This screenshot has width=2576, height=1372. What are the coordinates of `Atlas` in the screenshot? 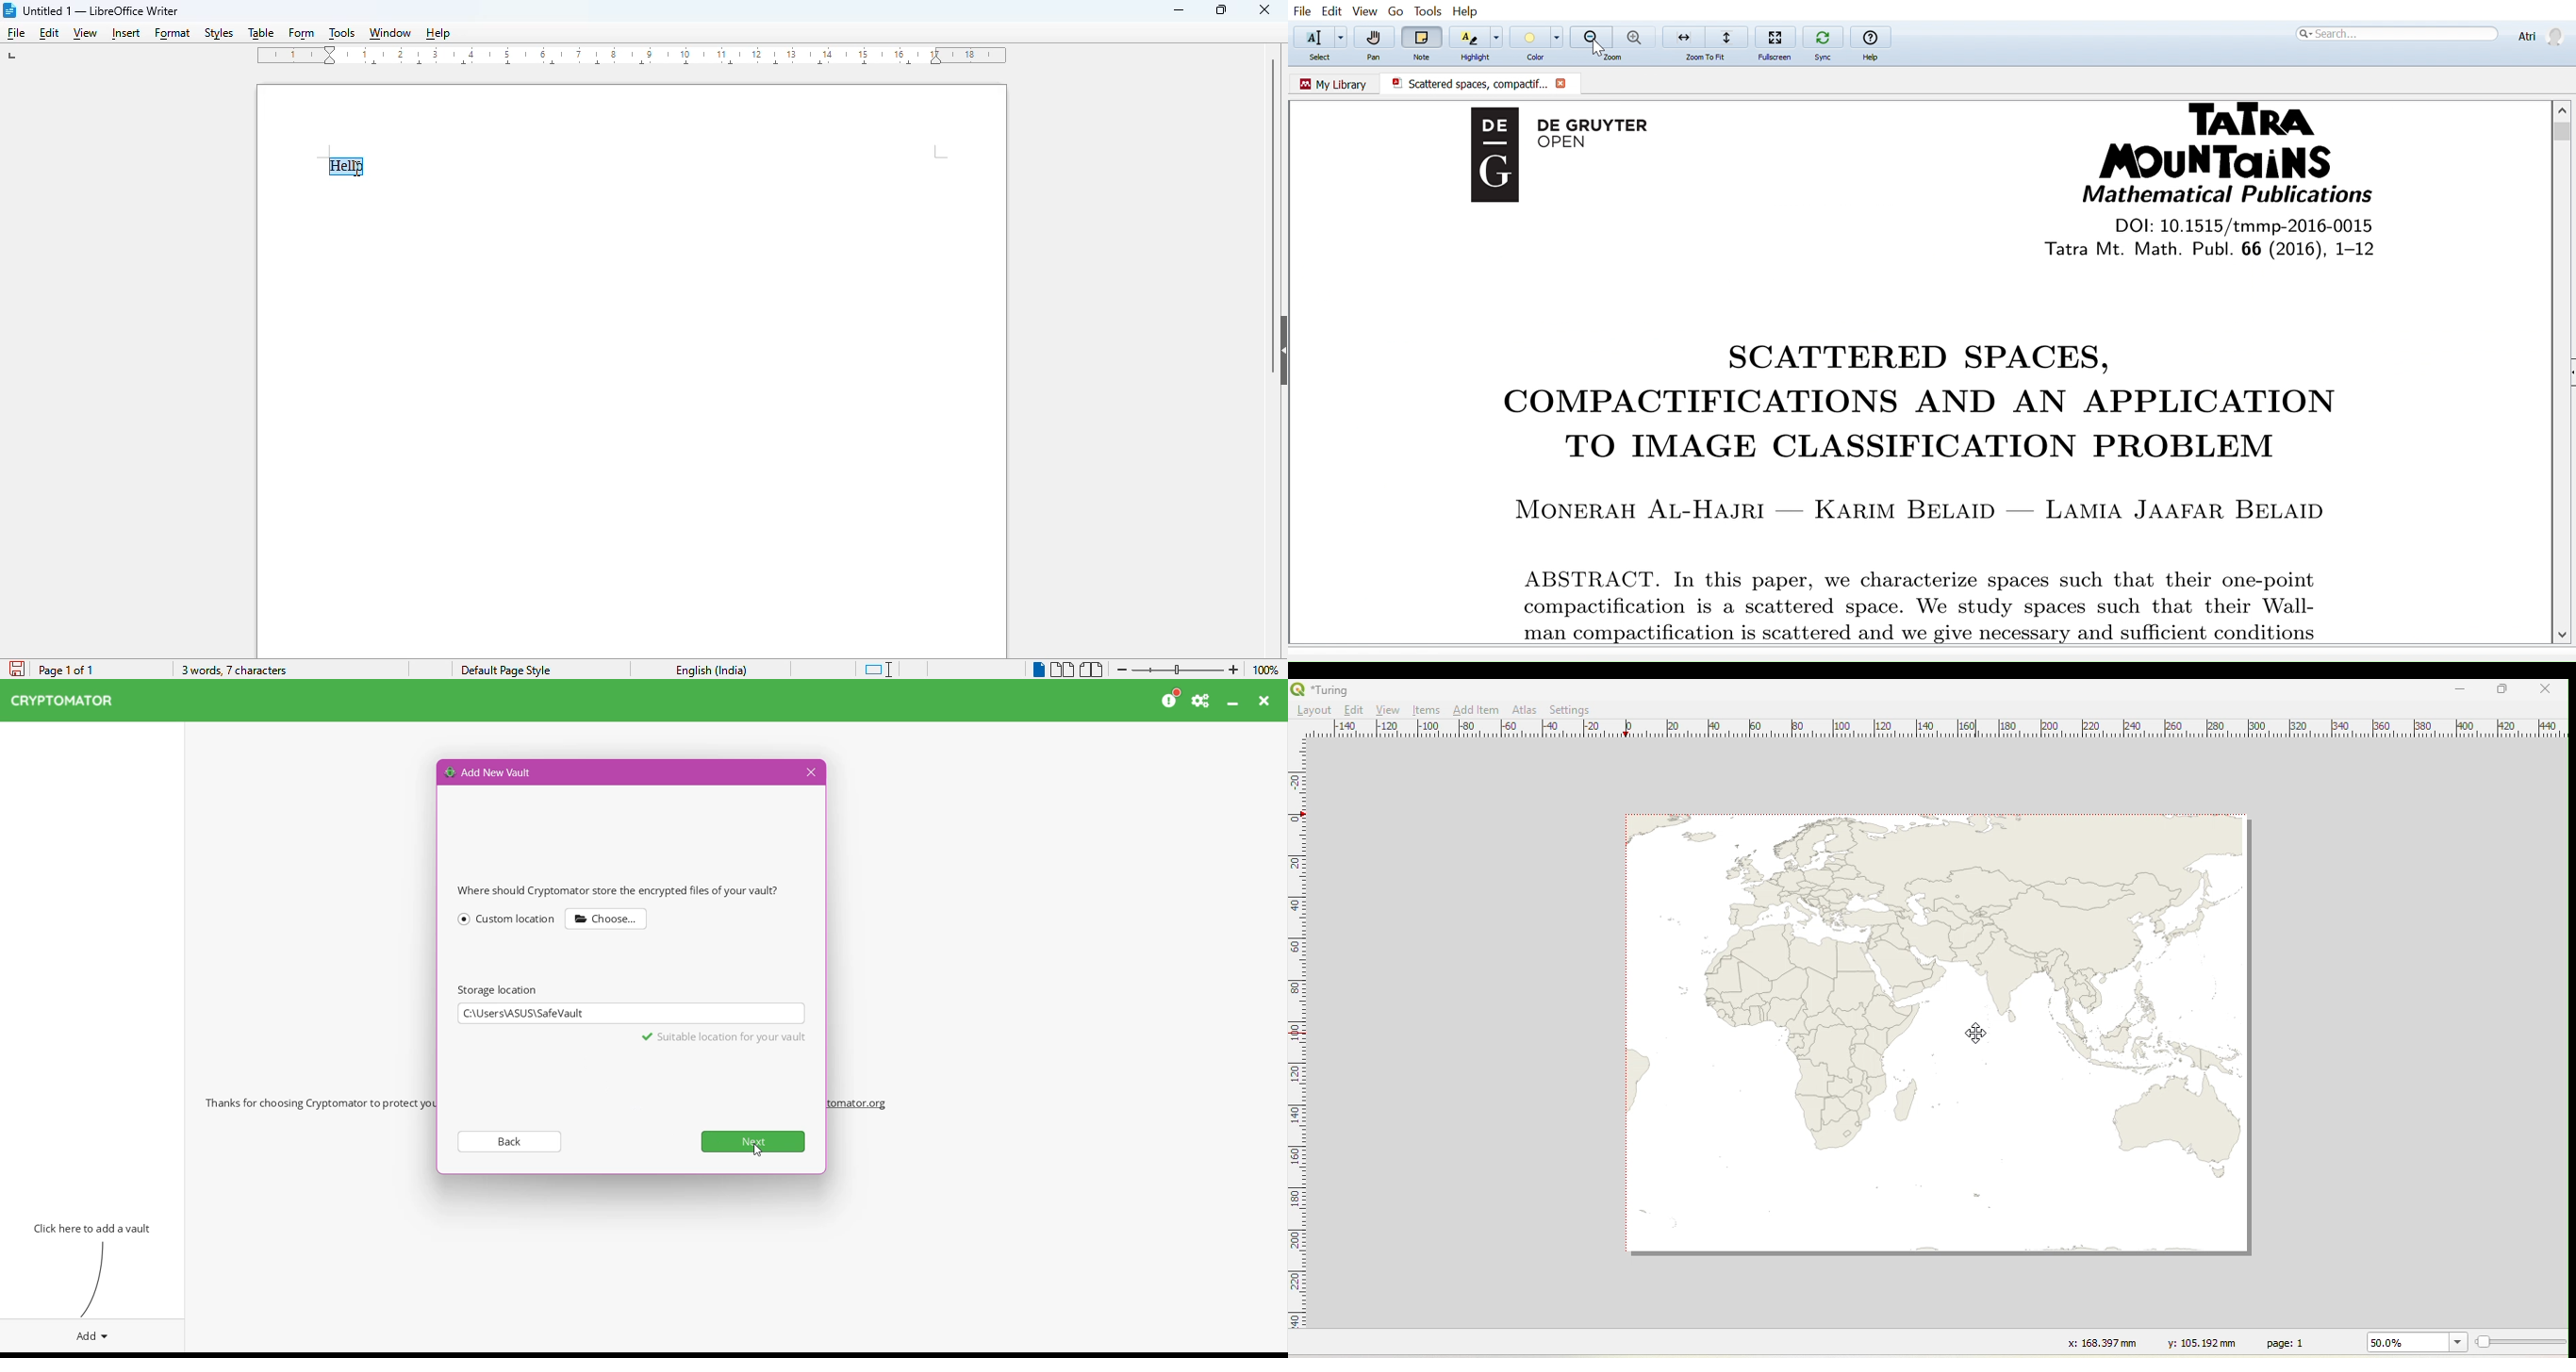 It's located at (1524, 709).